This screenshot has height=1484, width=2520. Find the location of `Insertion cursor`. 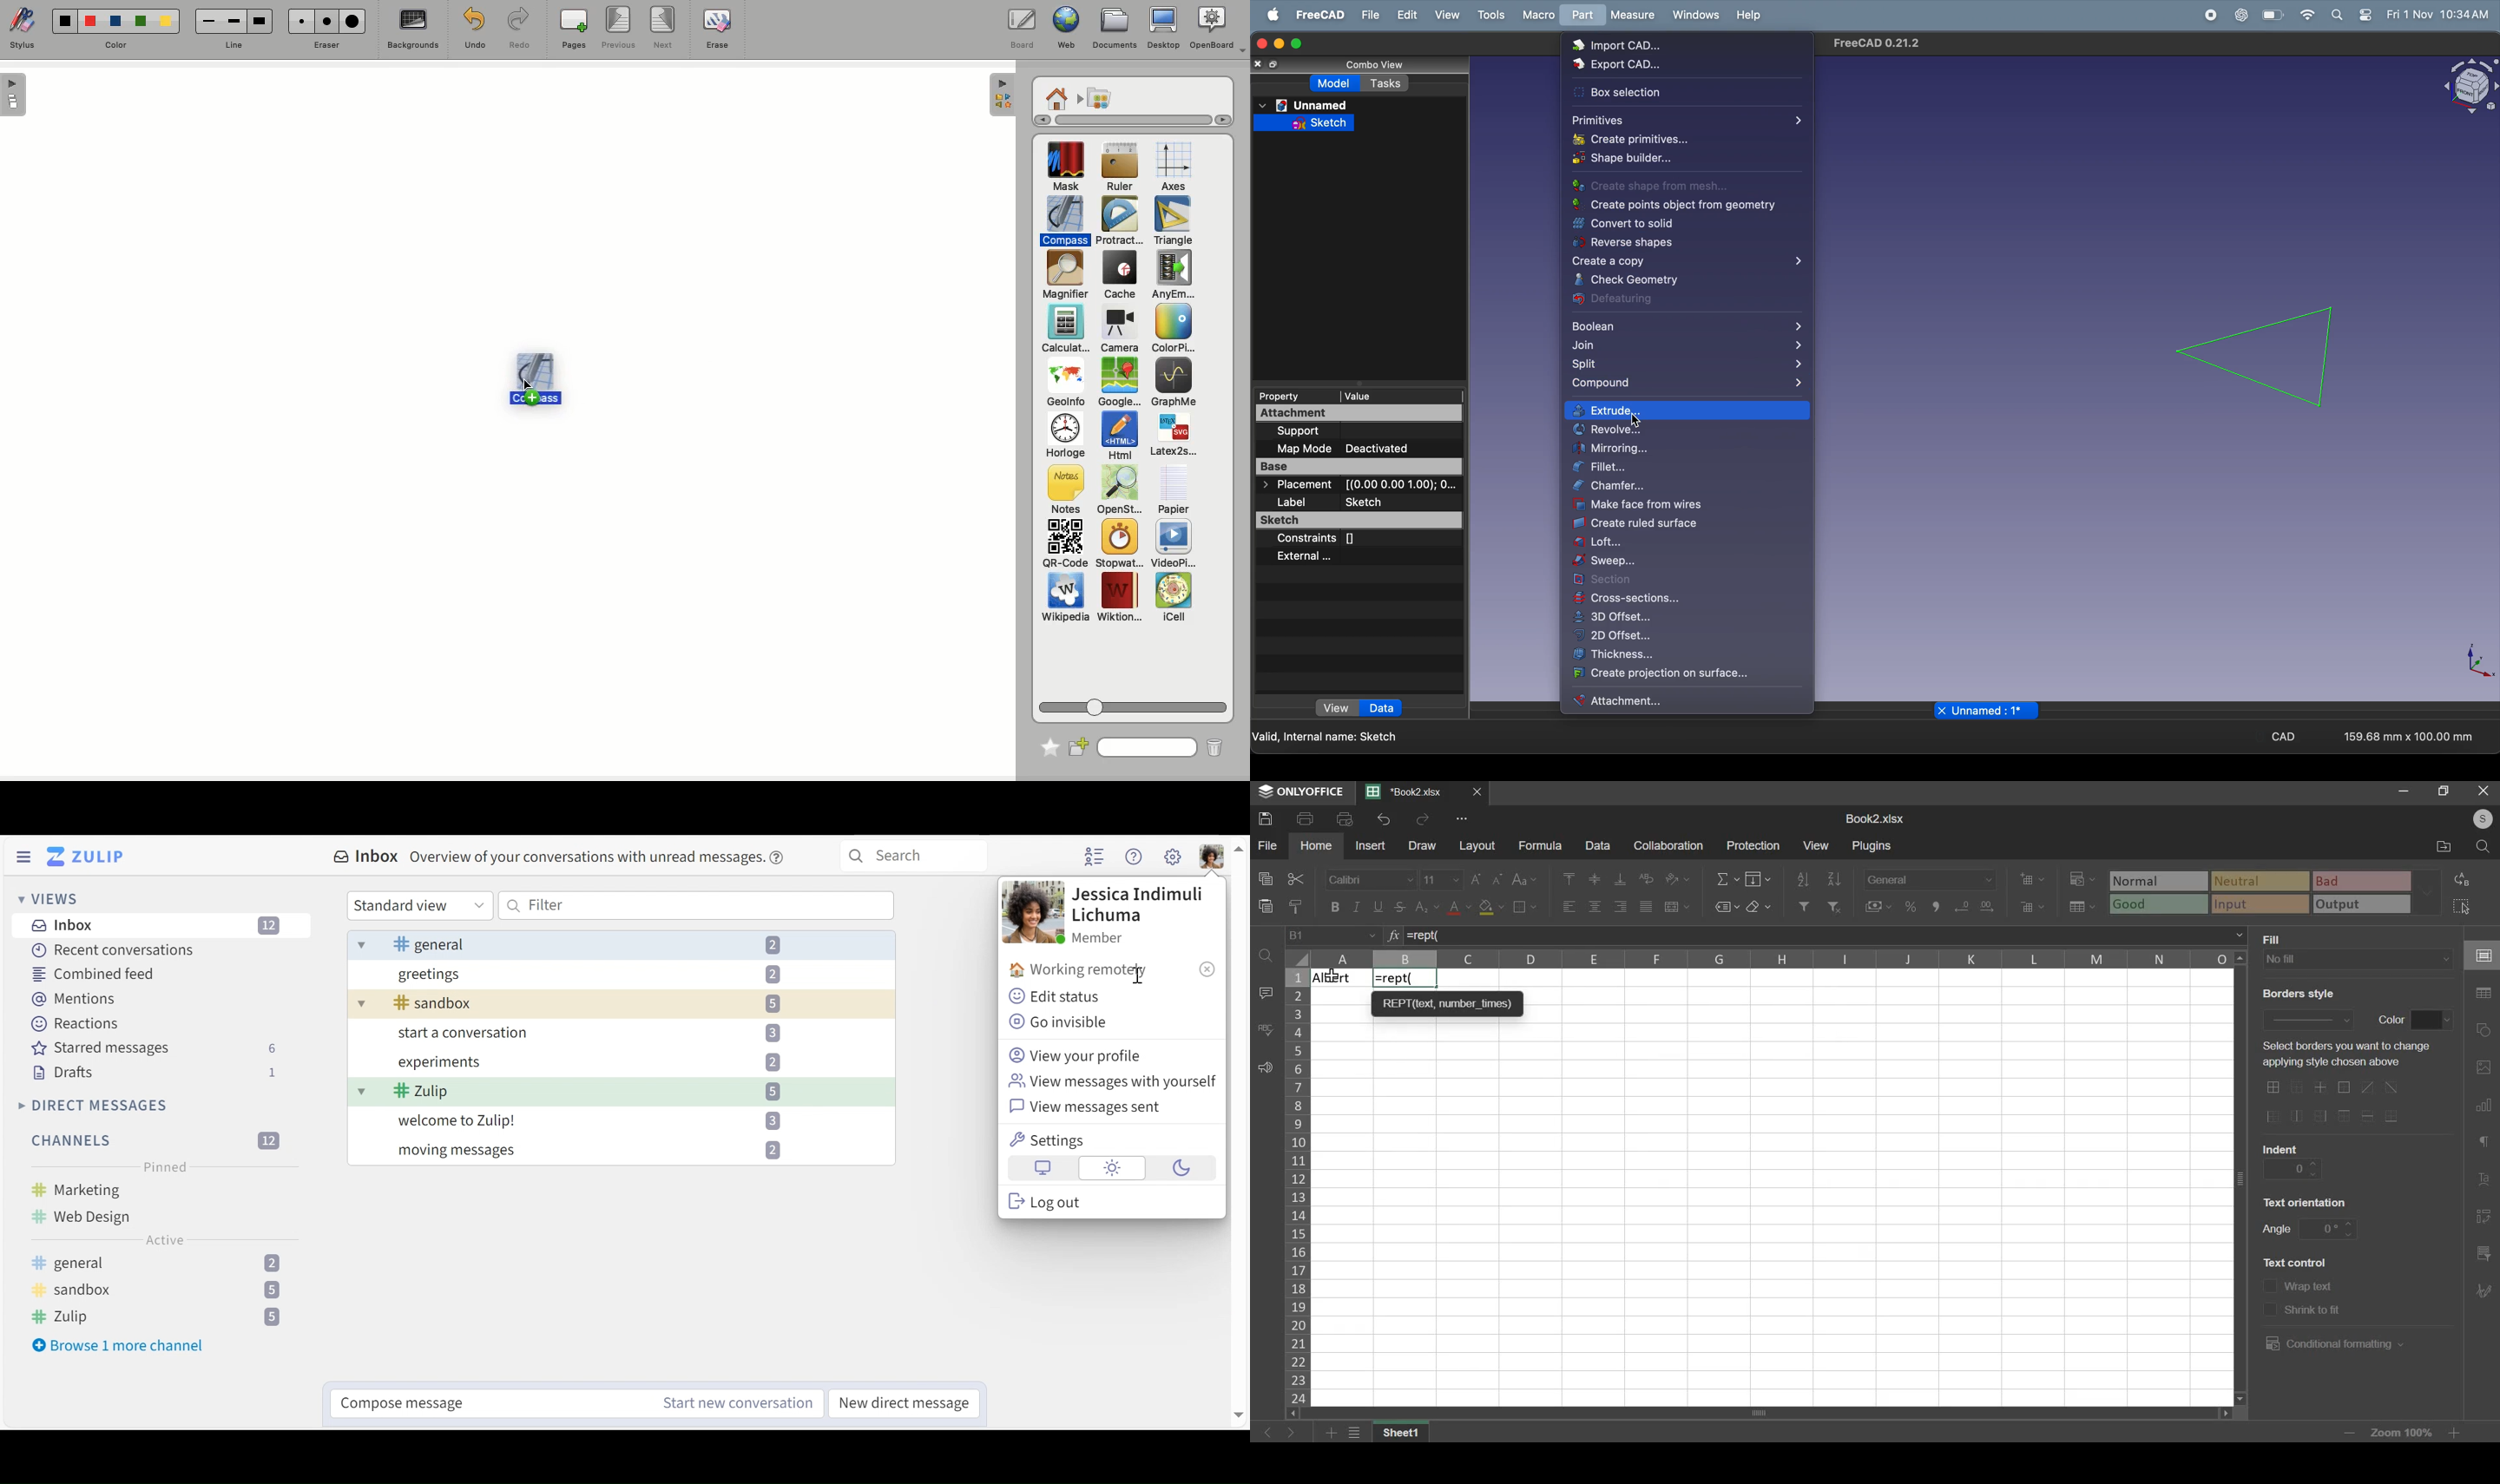

Insertion cursor is located at coordinates (1135, 976).